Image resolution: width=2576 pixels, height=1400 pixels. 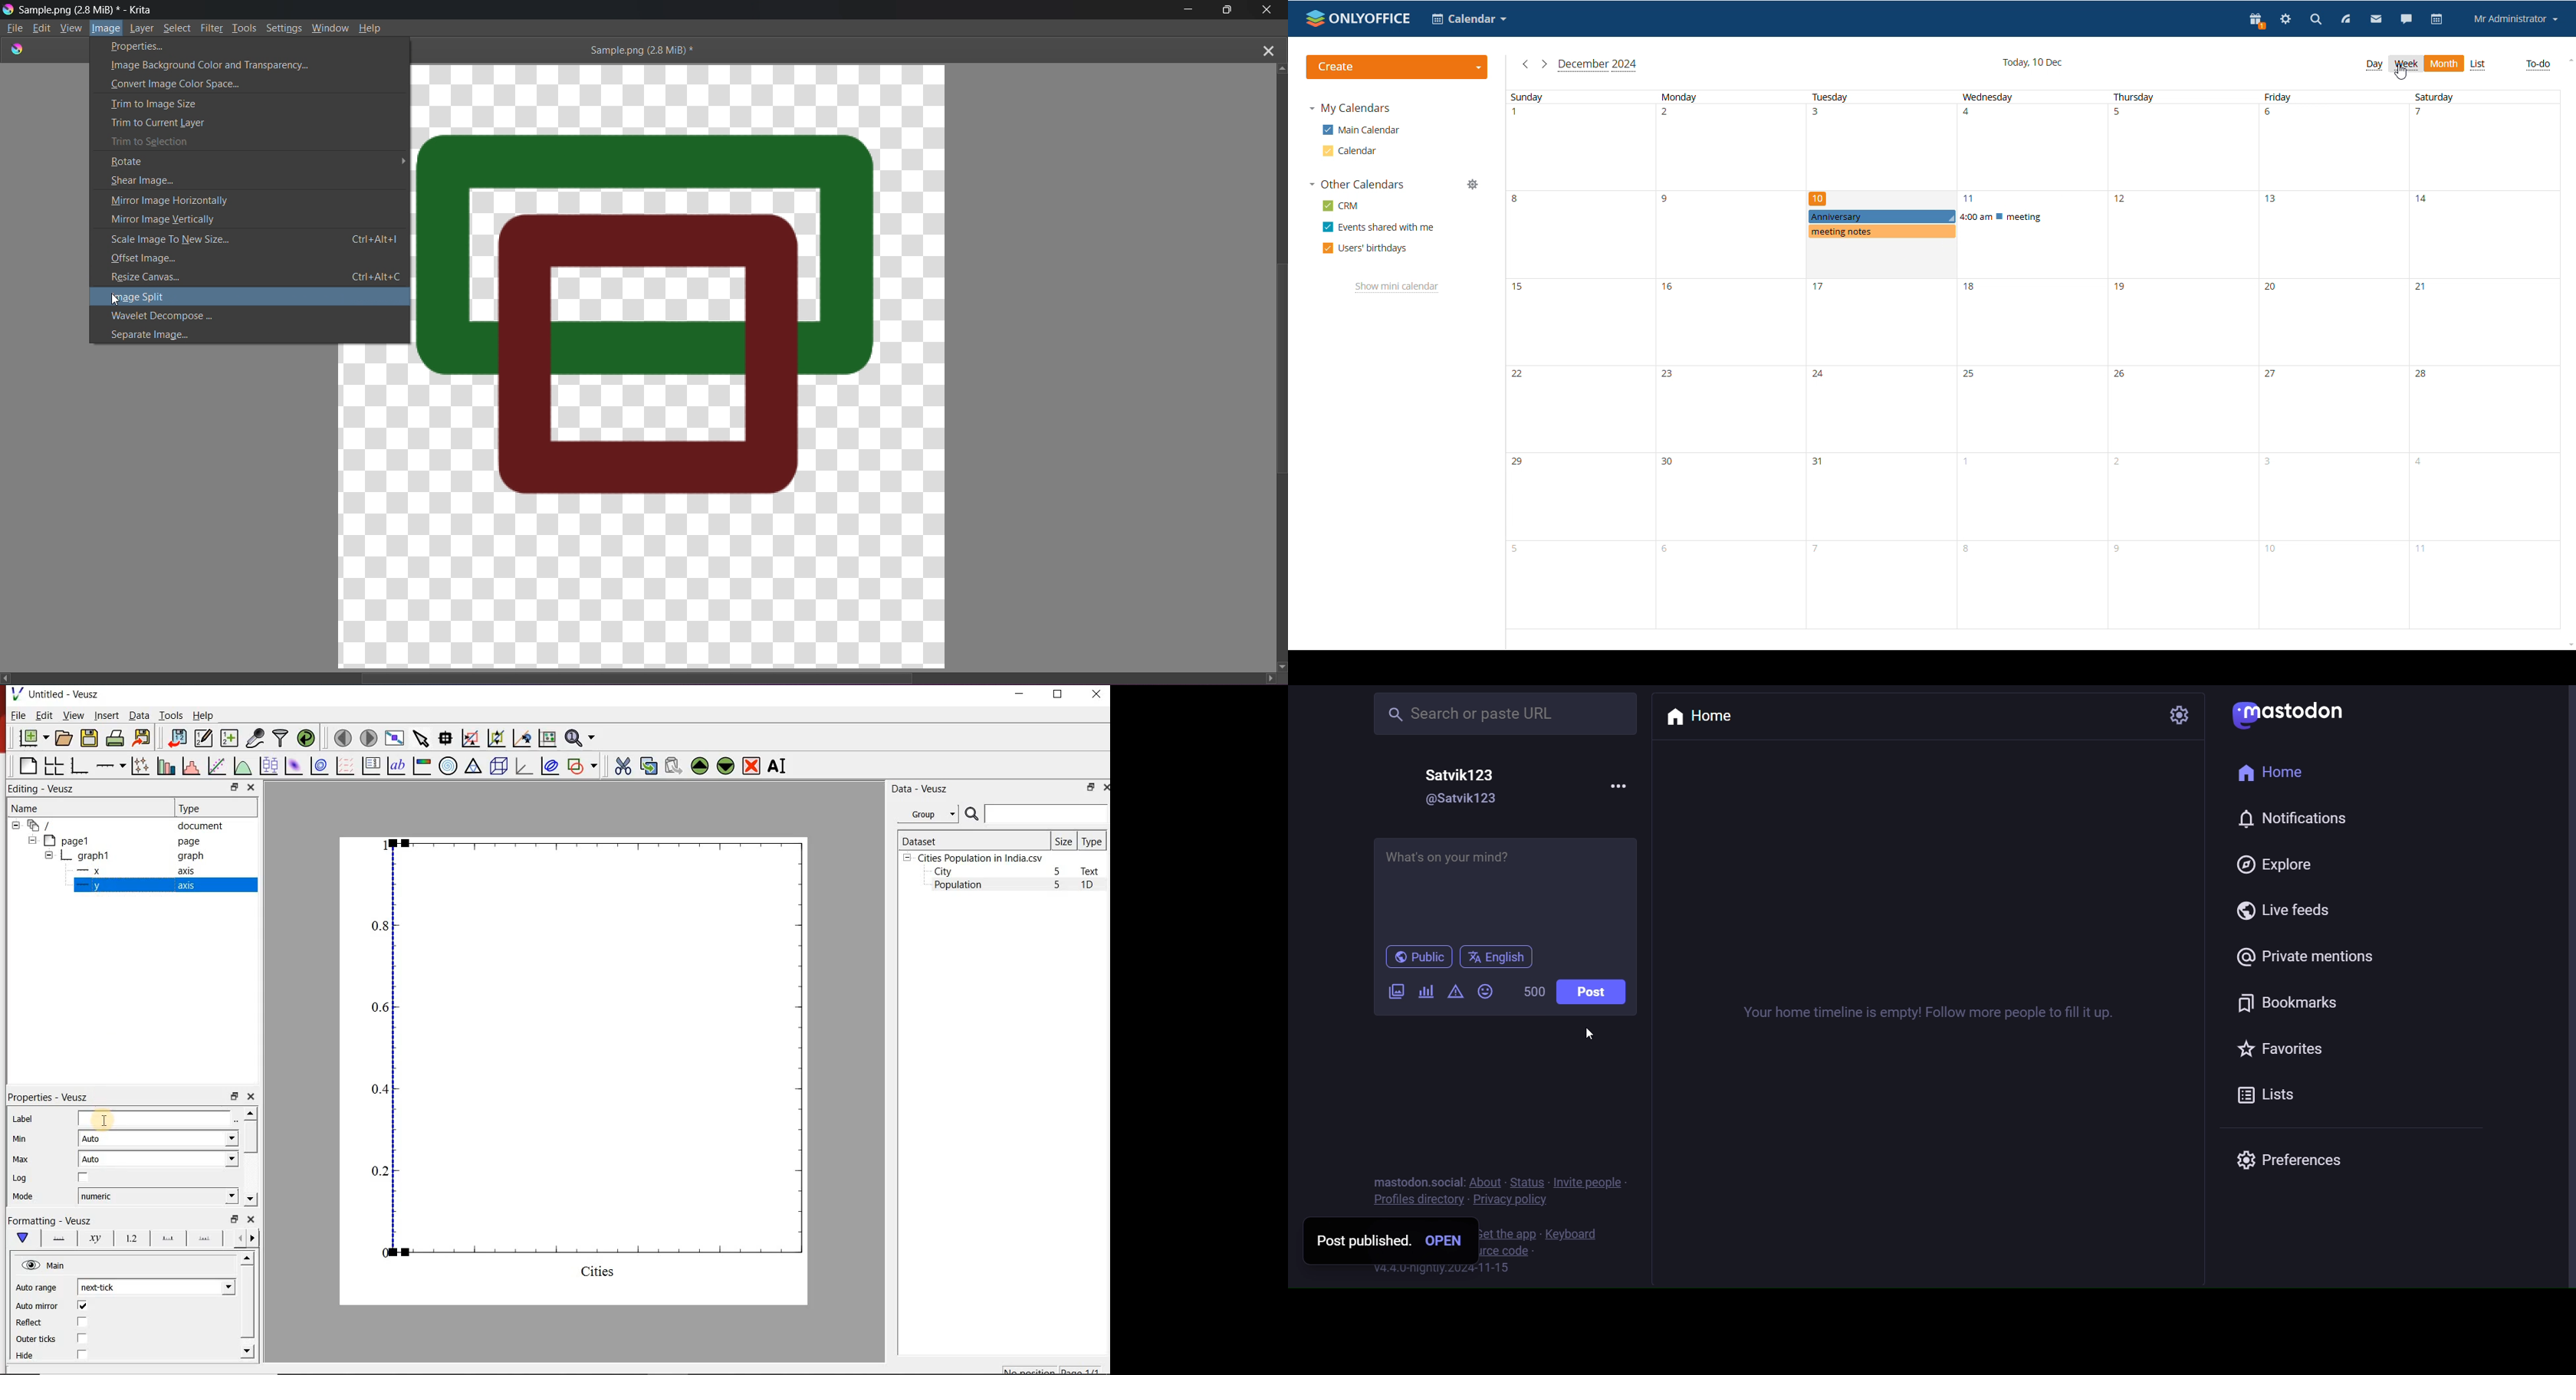 I want to click on more, so click(x=1611, y=784).